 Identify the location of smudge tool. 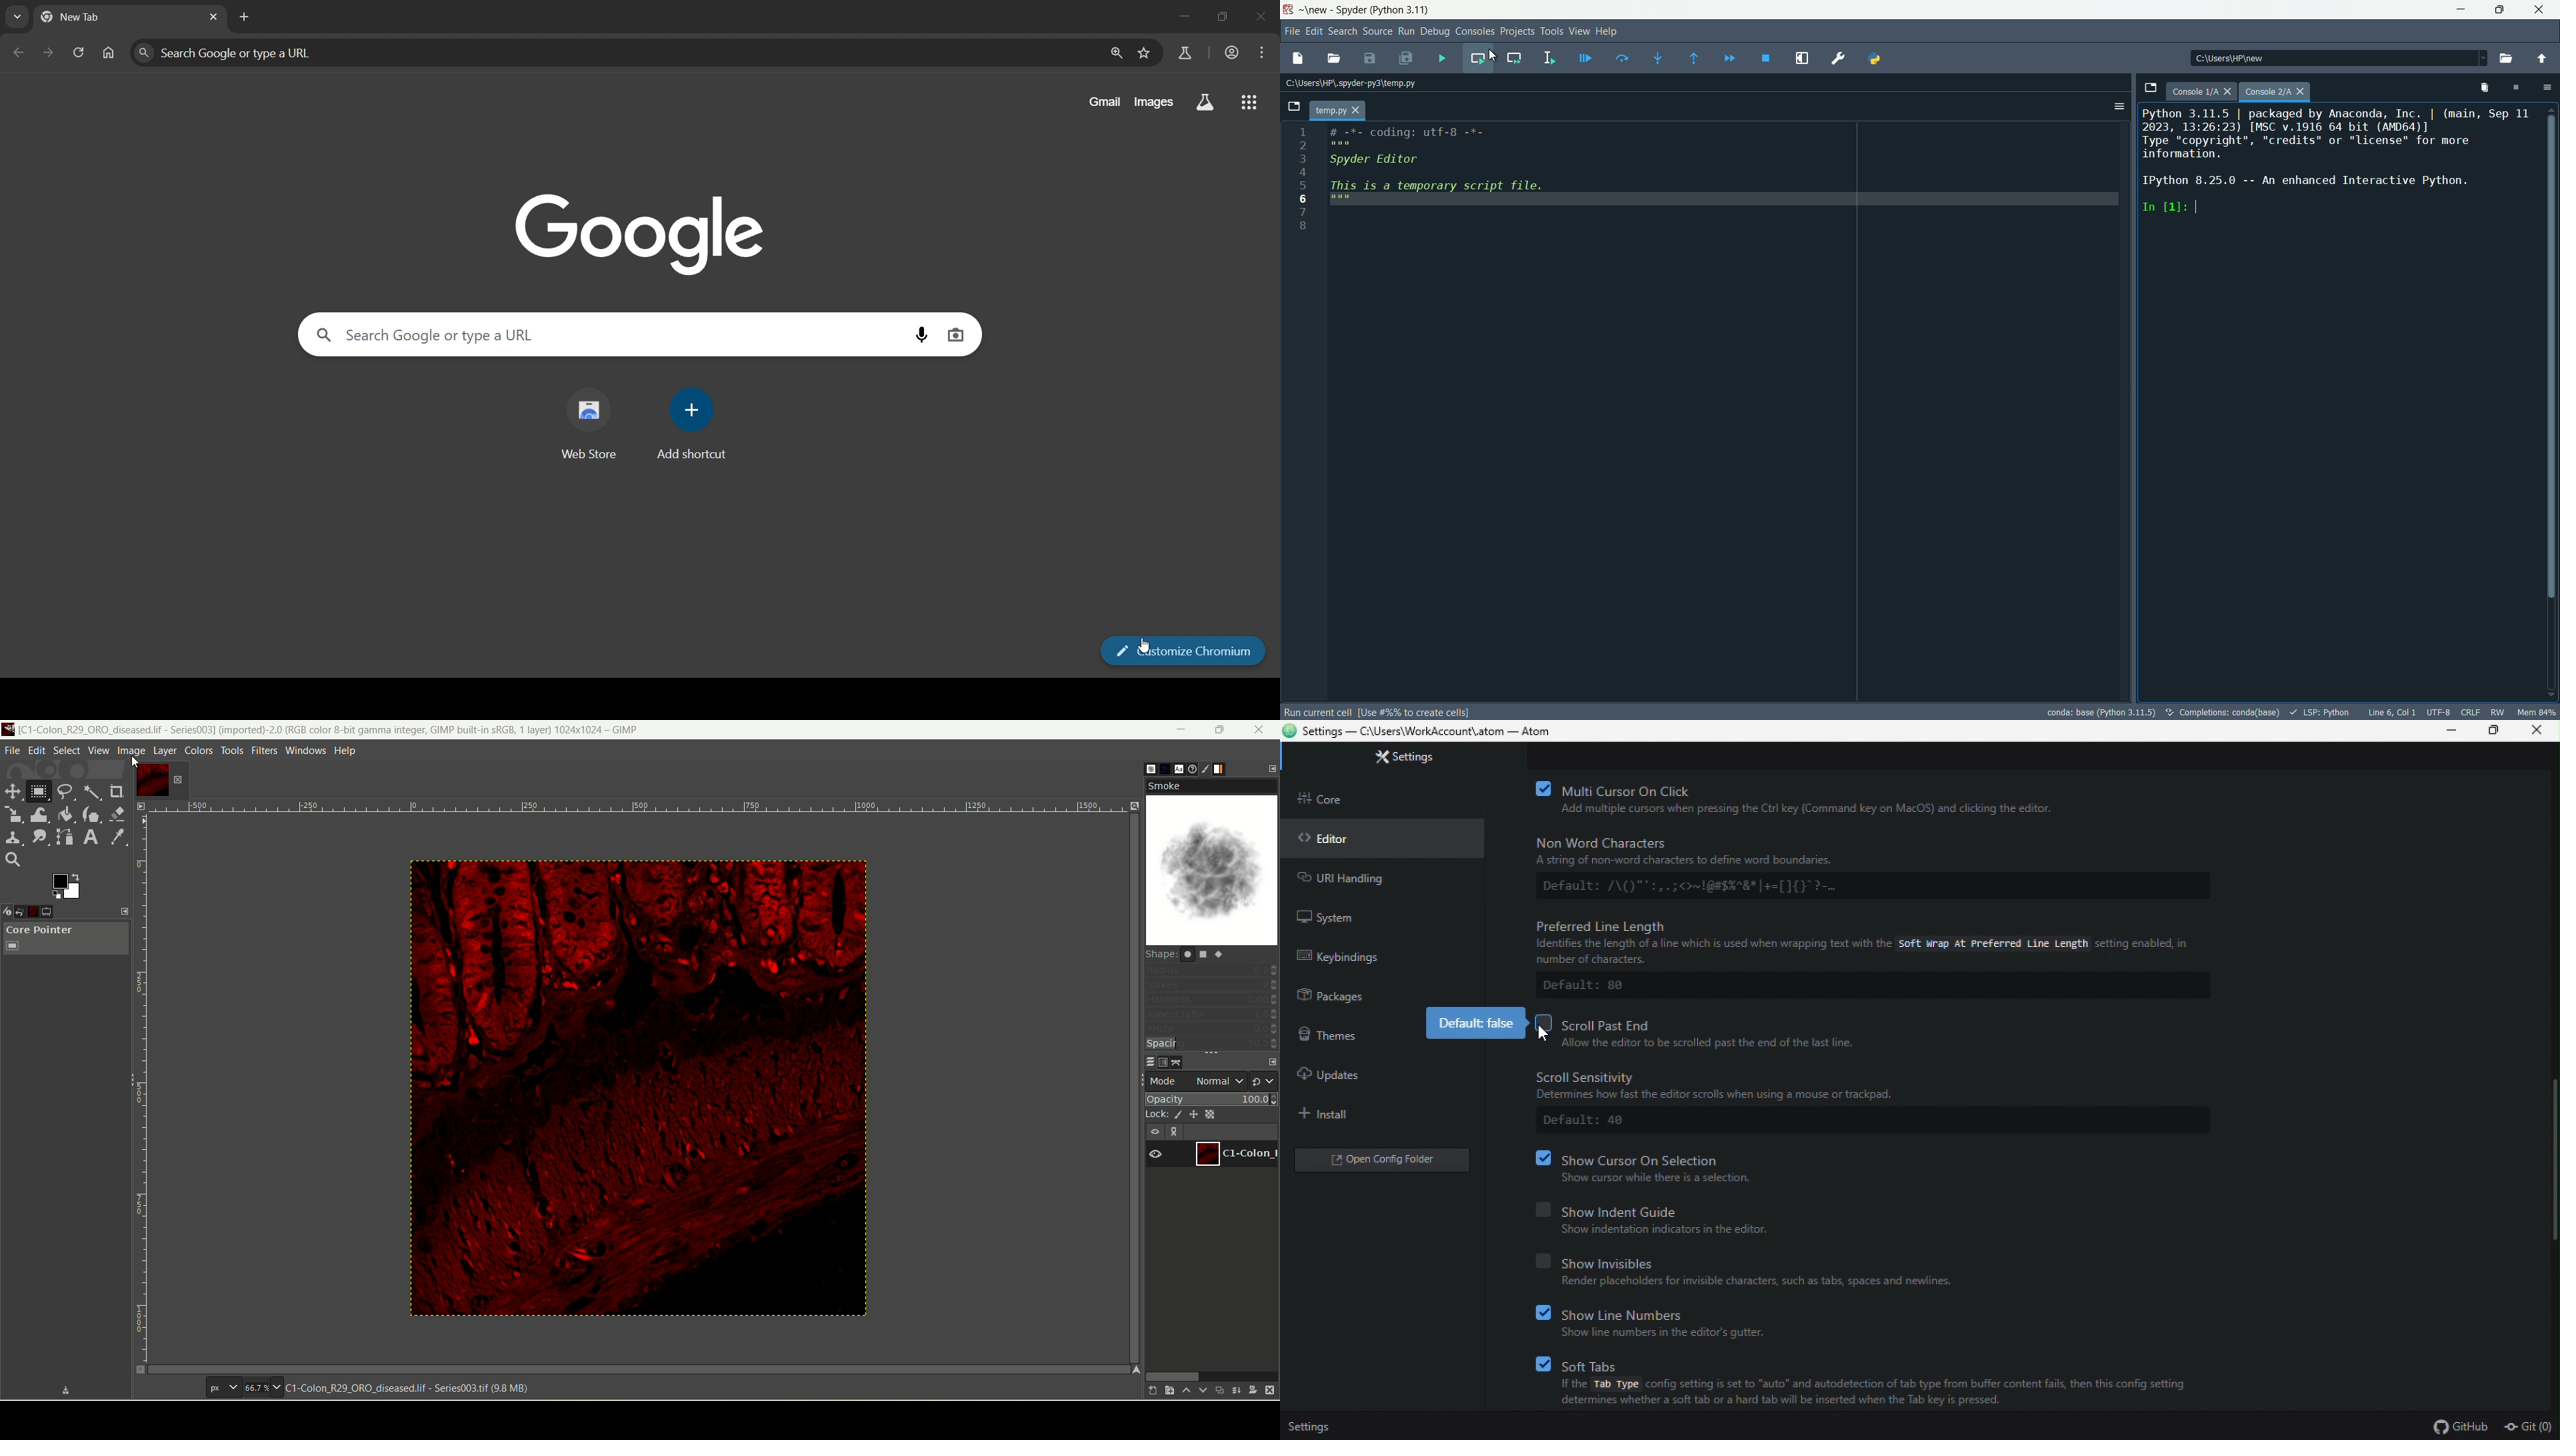
(41, 837).